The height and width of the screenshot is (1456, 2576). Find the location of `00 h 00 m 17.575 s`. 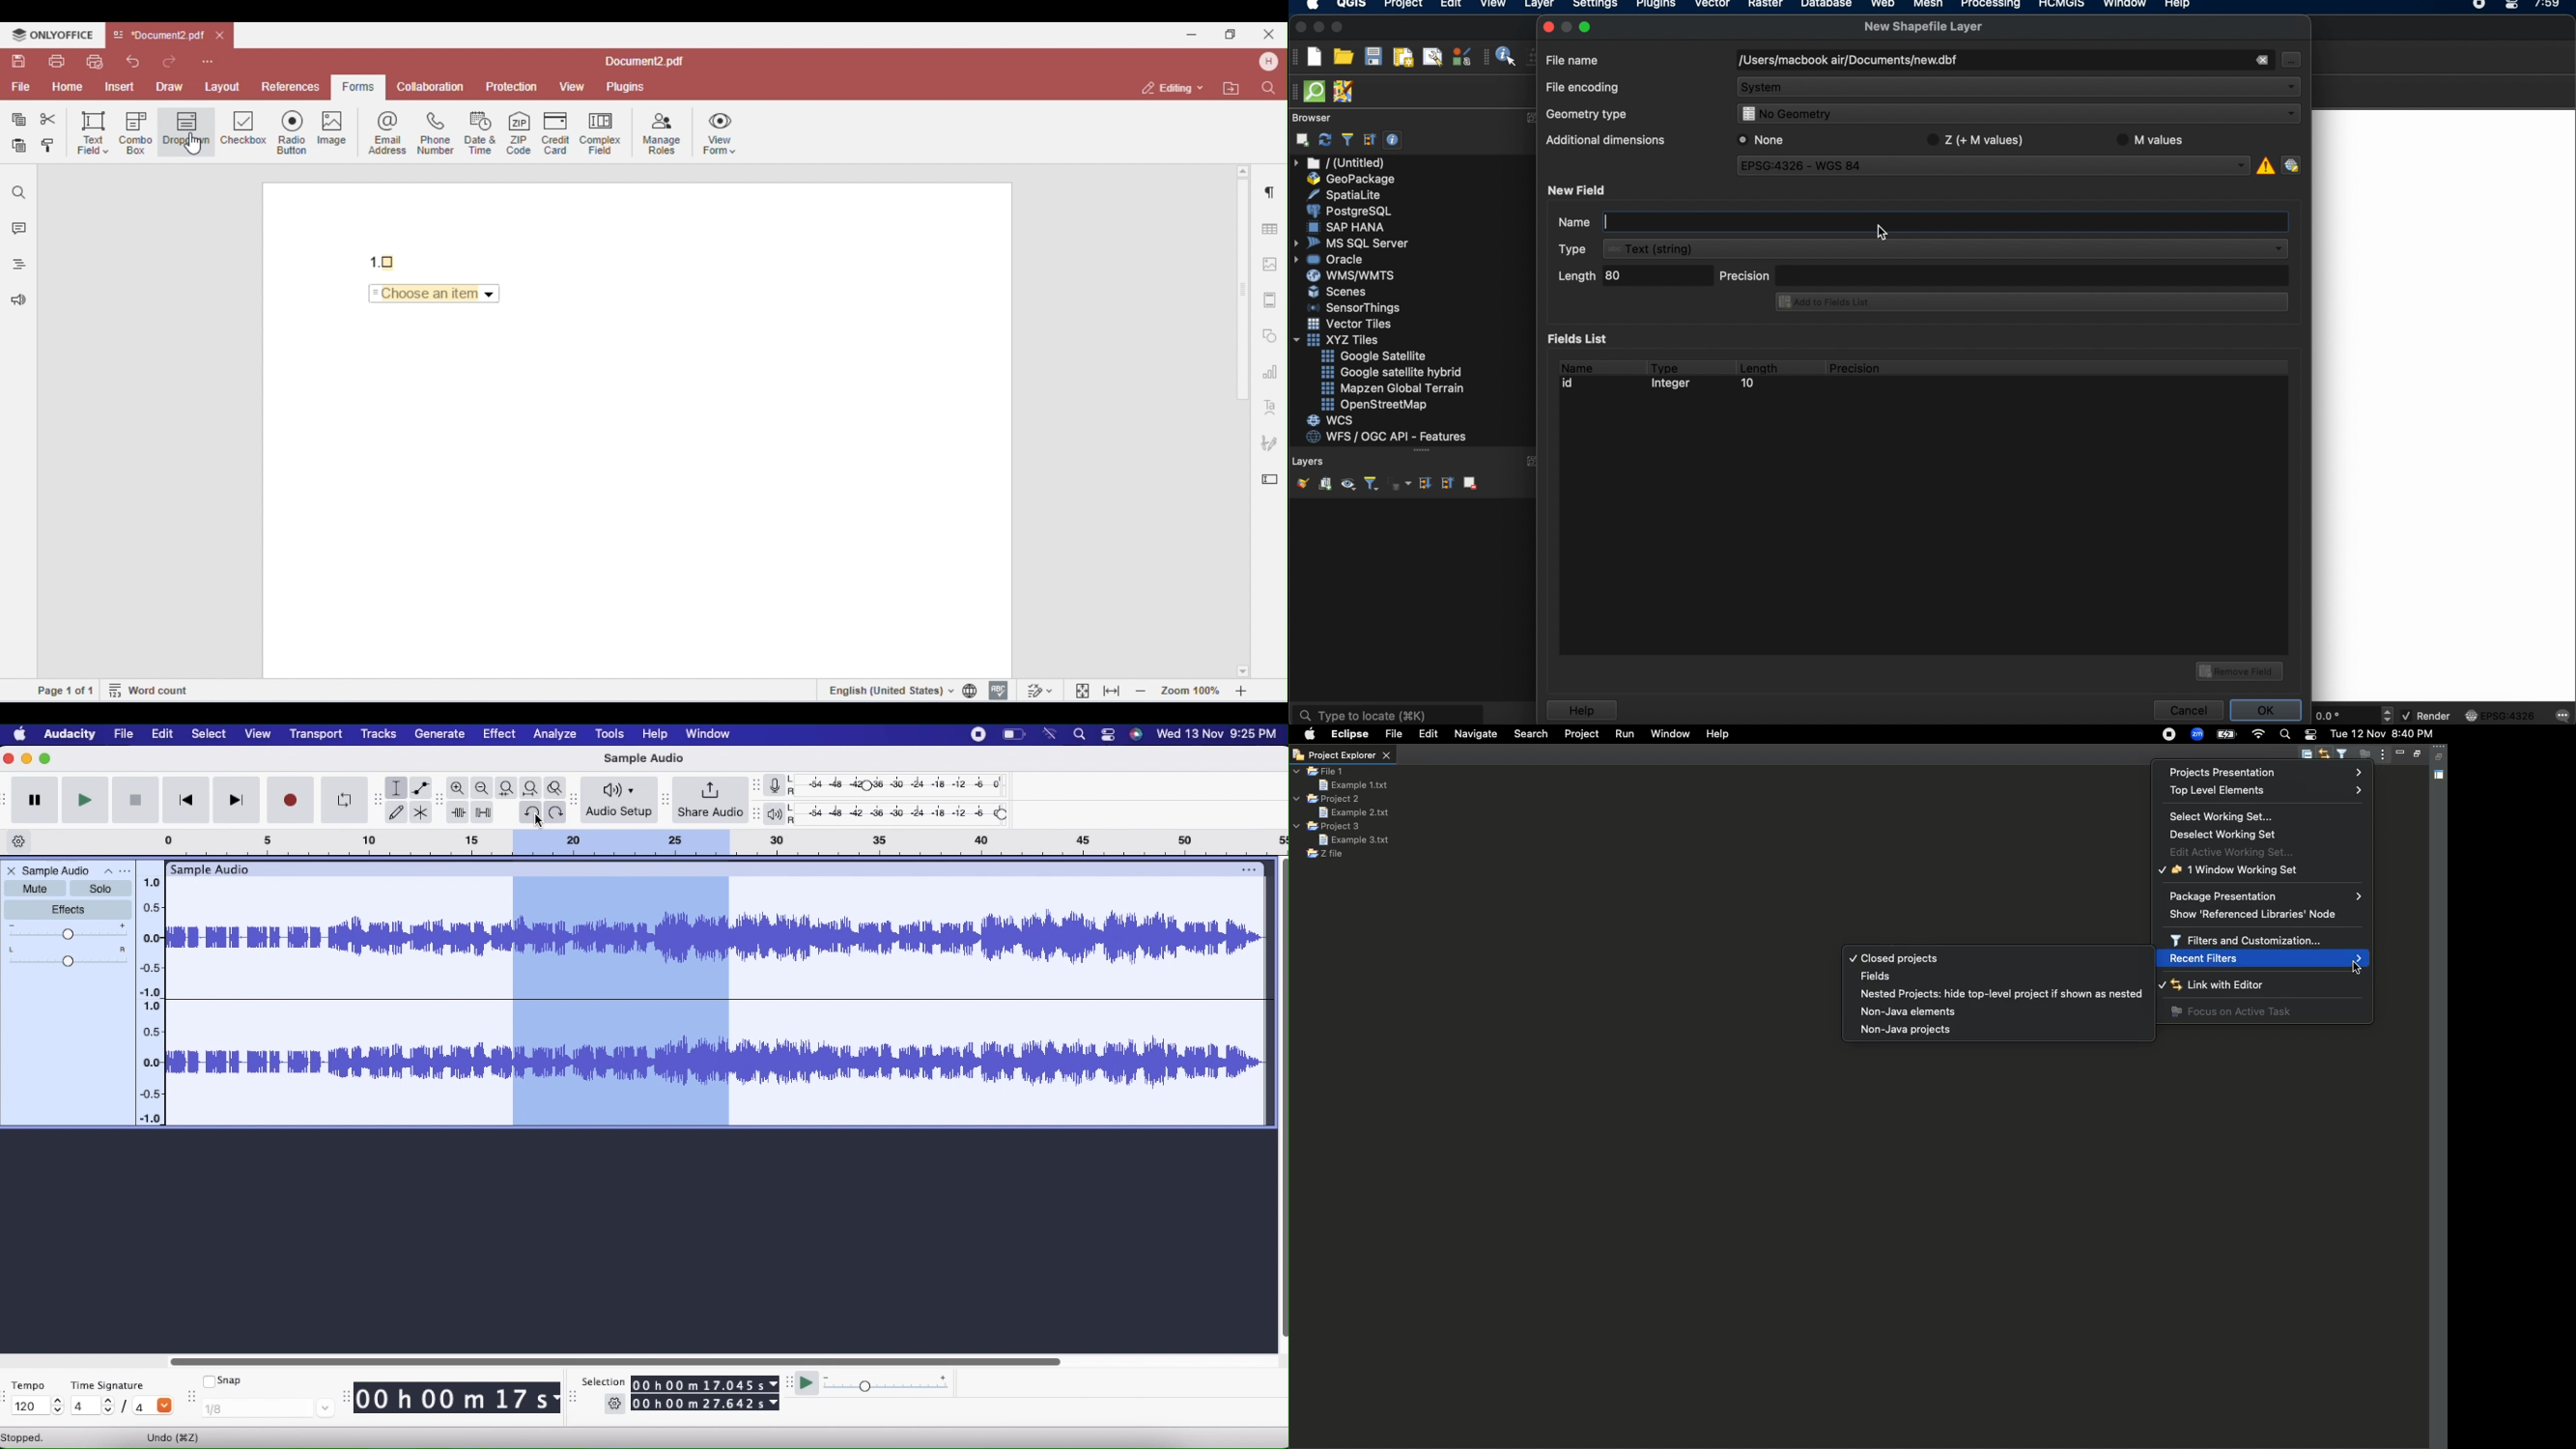

00 h 00 m 17.575 s is located at coordinates (705, 1385).